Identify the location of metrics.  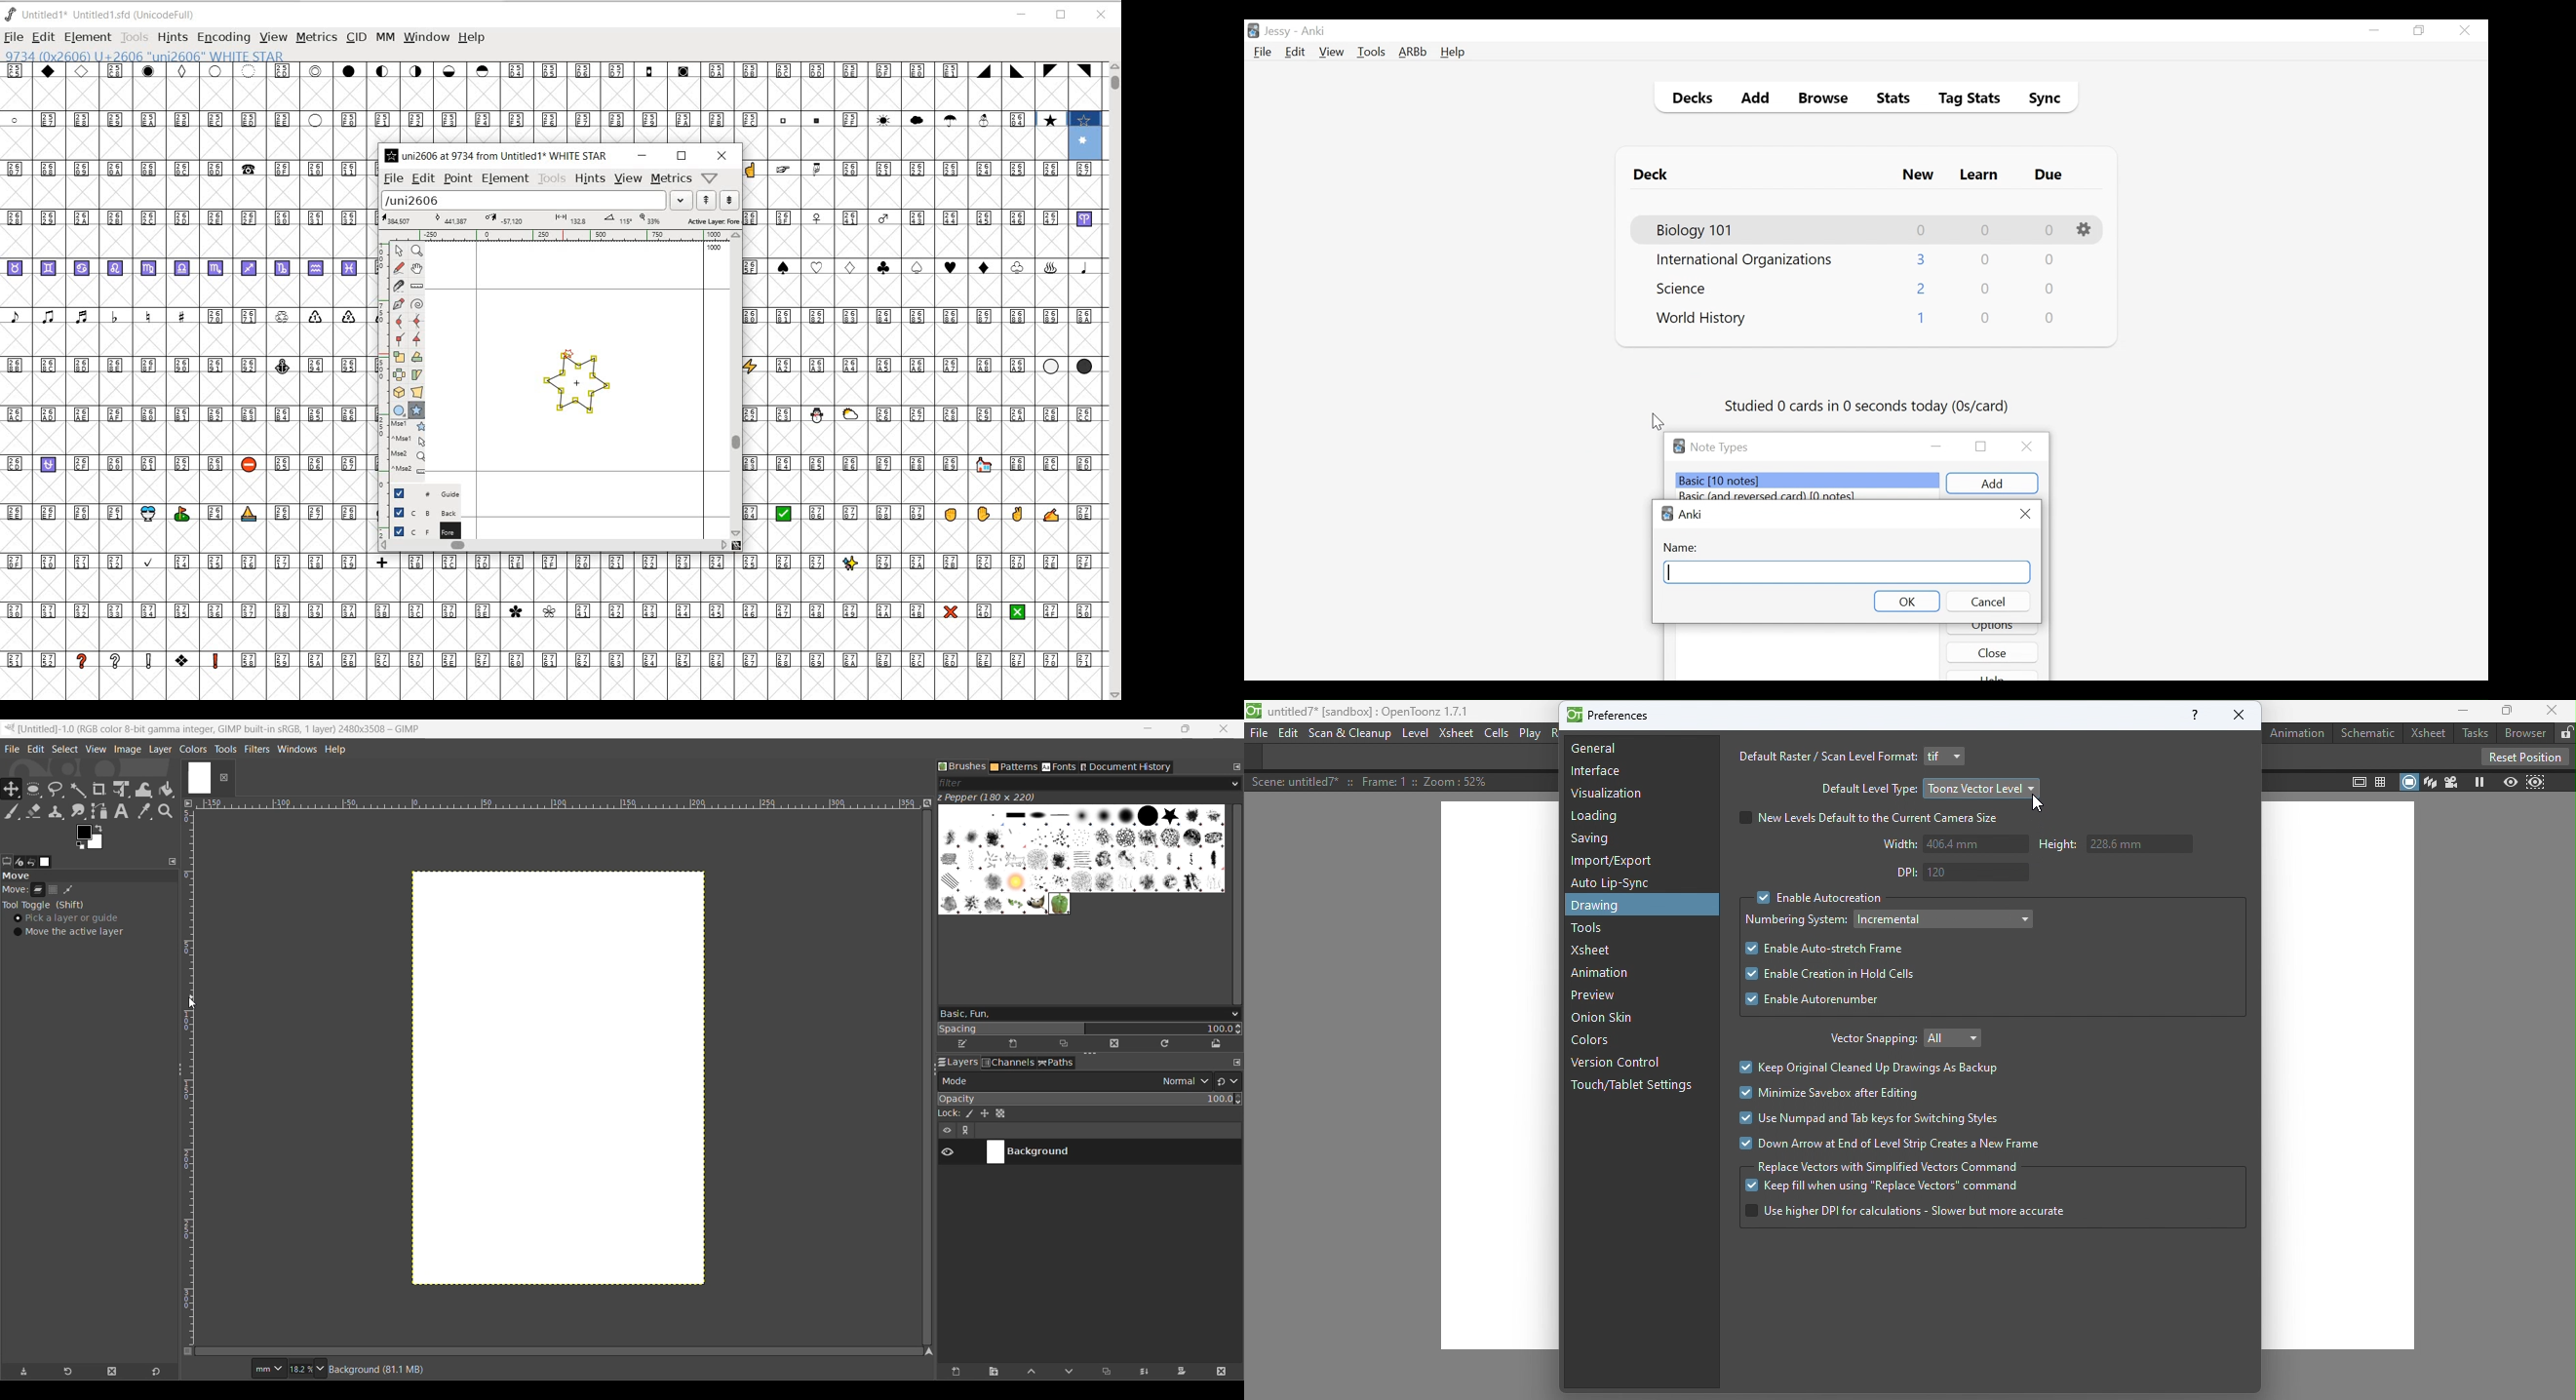
(672, 179).